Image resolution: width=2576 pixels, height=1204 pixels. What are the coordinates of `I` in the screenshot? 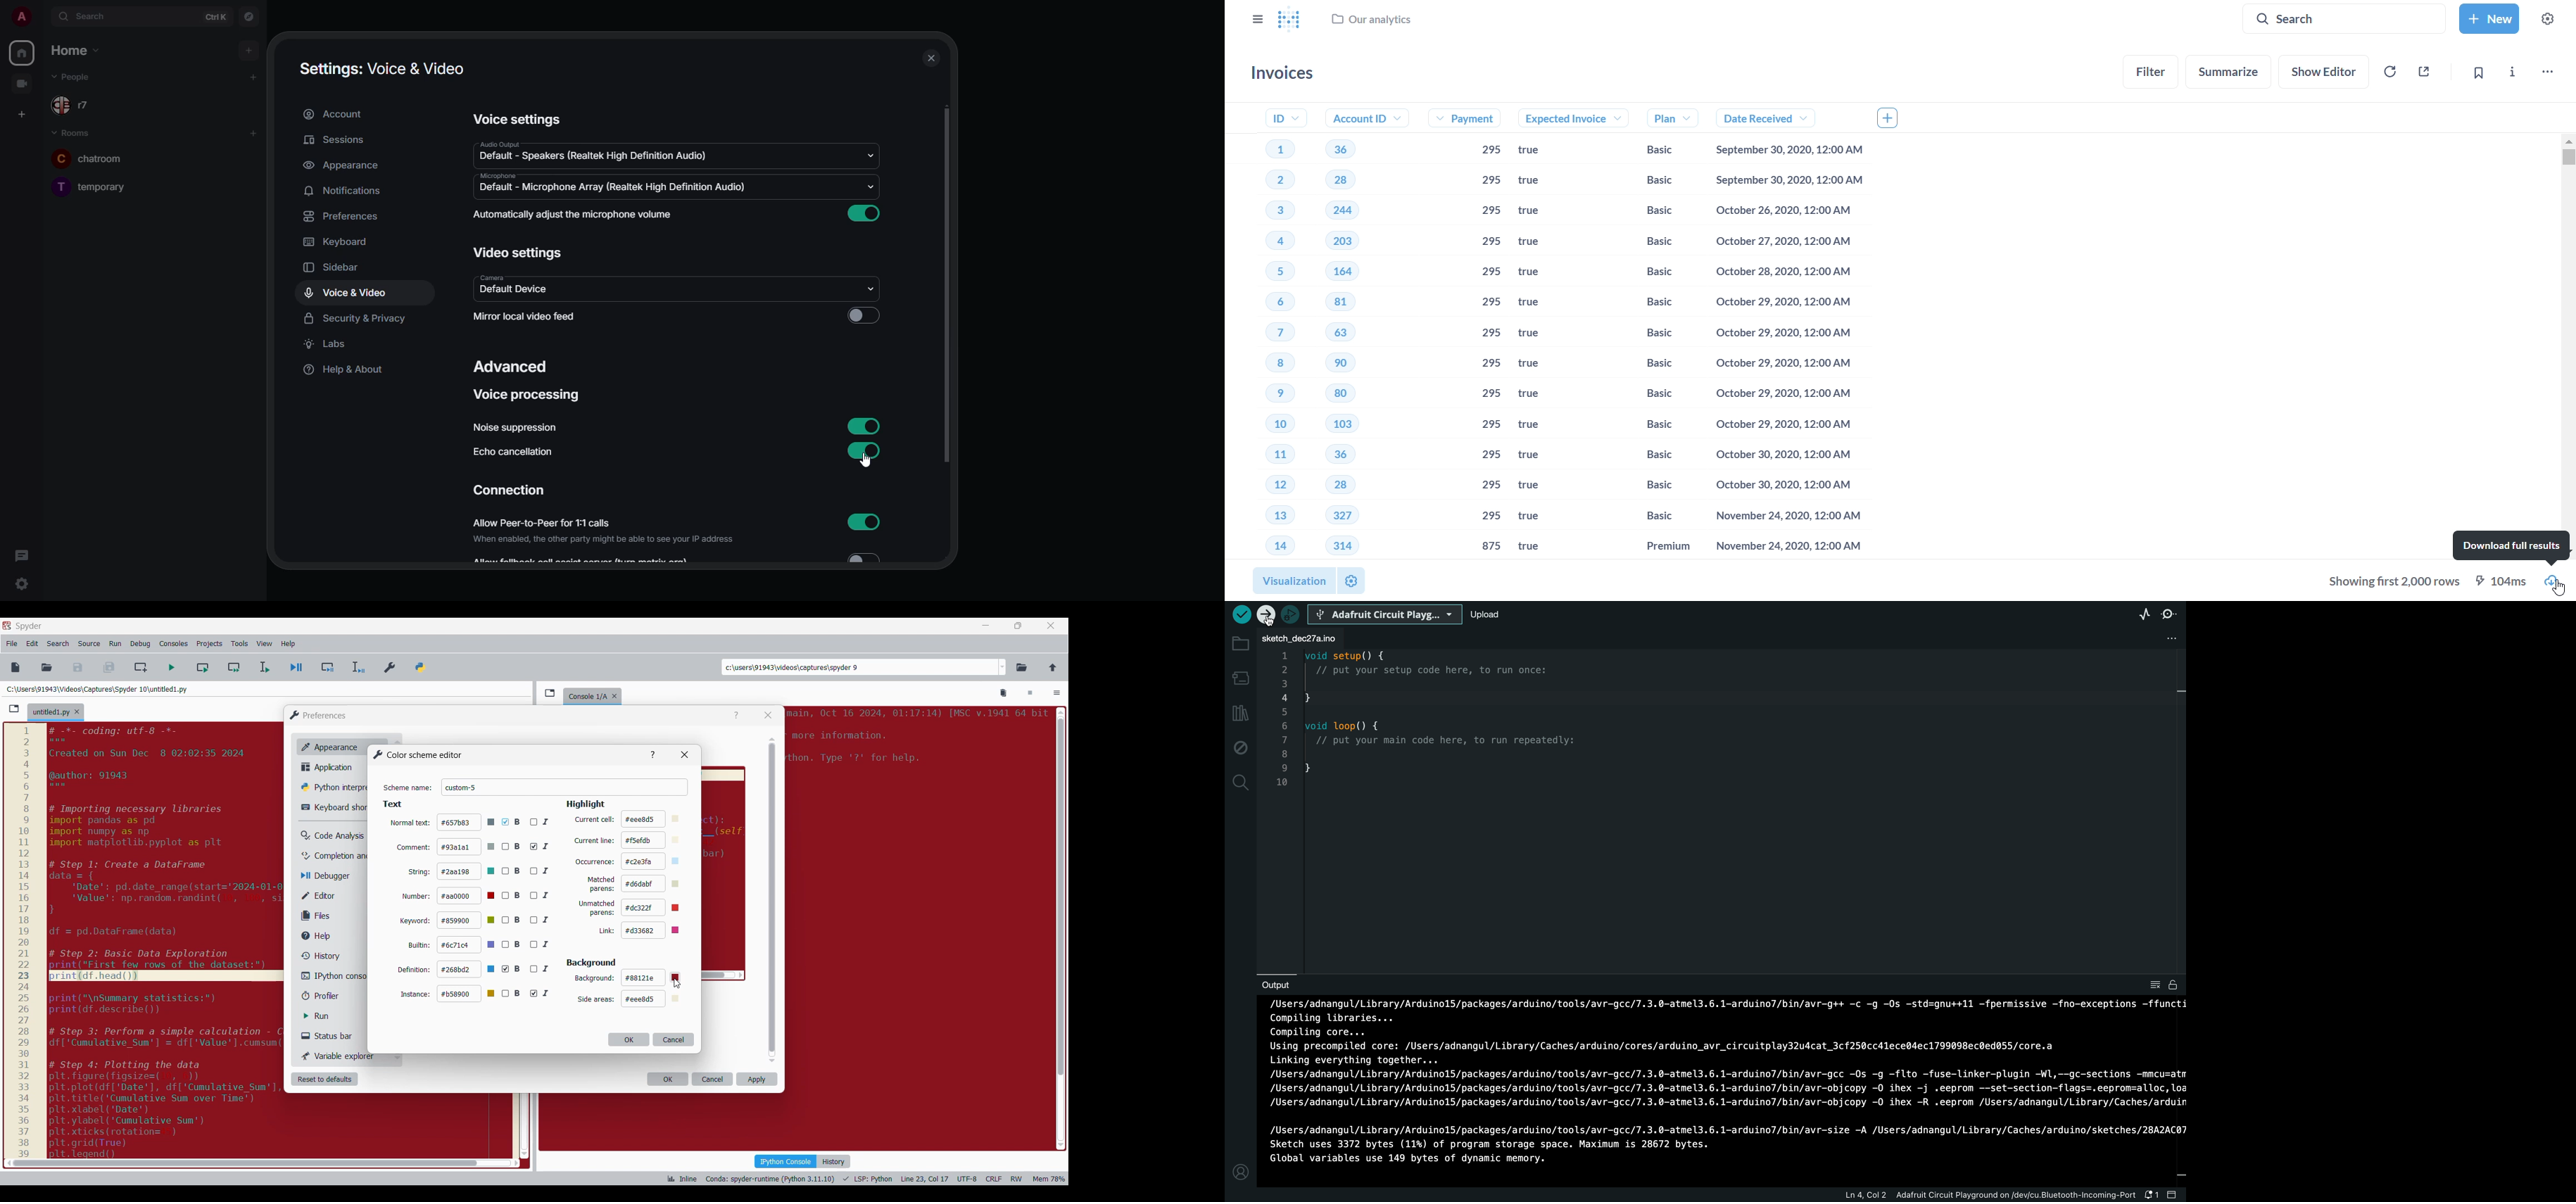 It's located at (541, 820).